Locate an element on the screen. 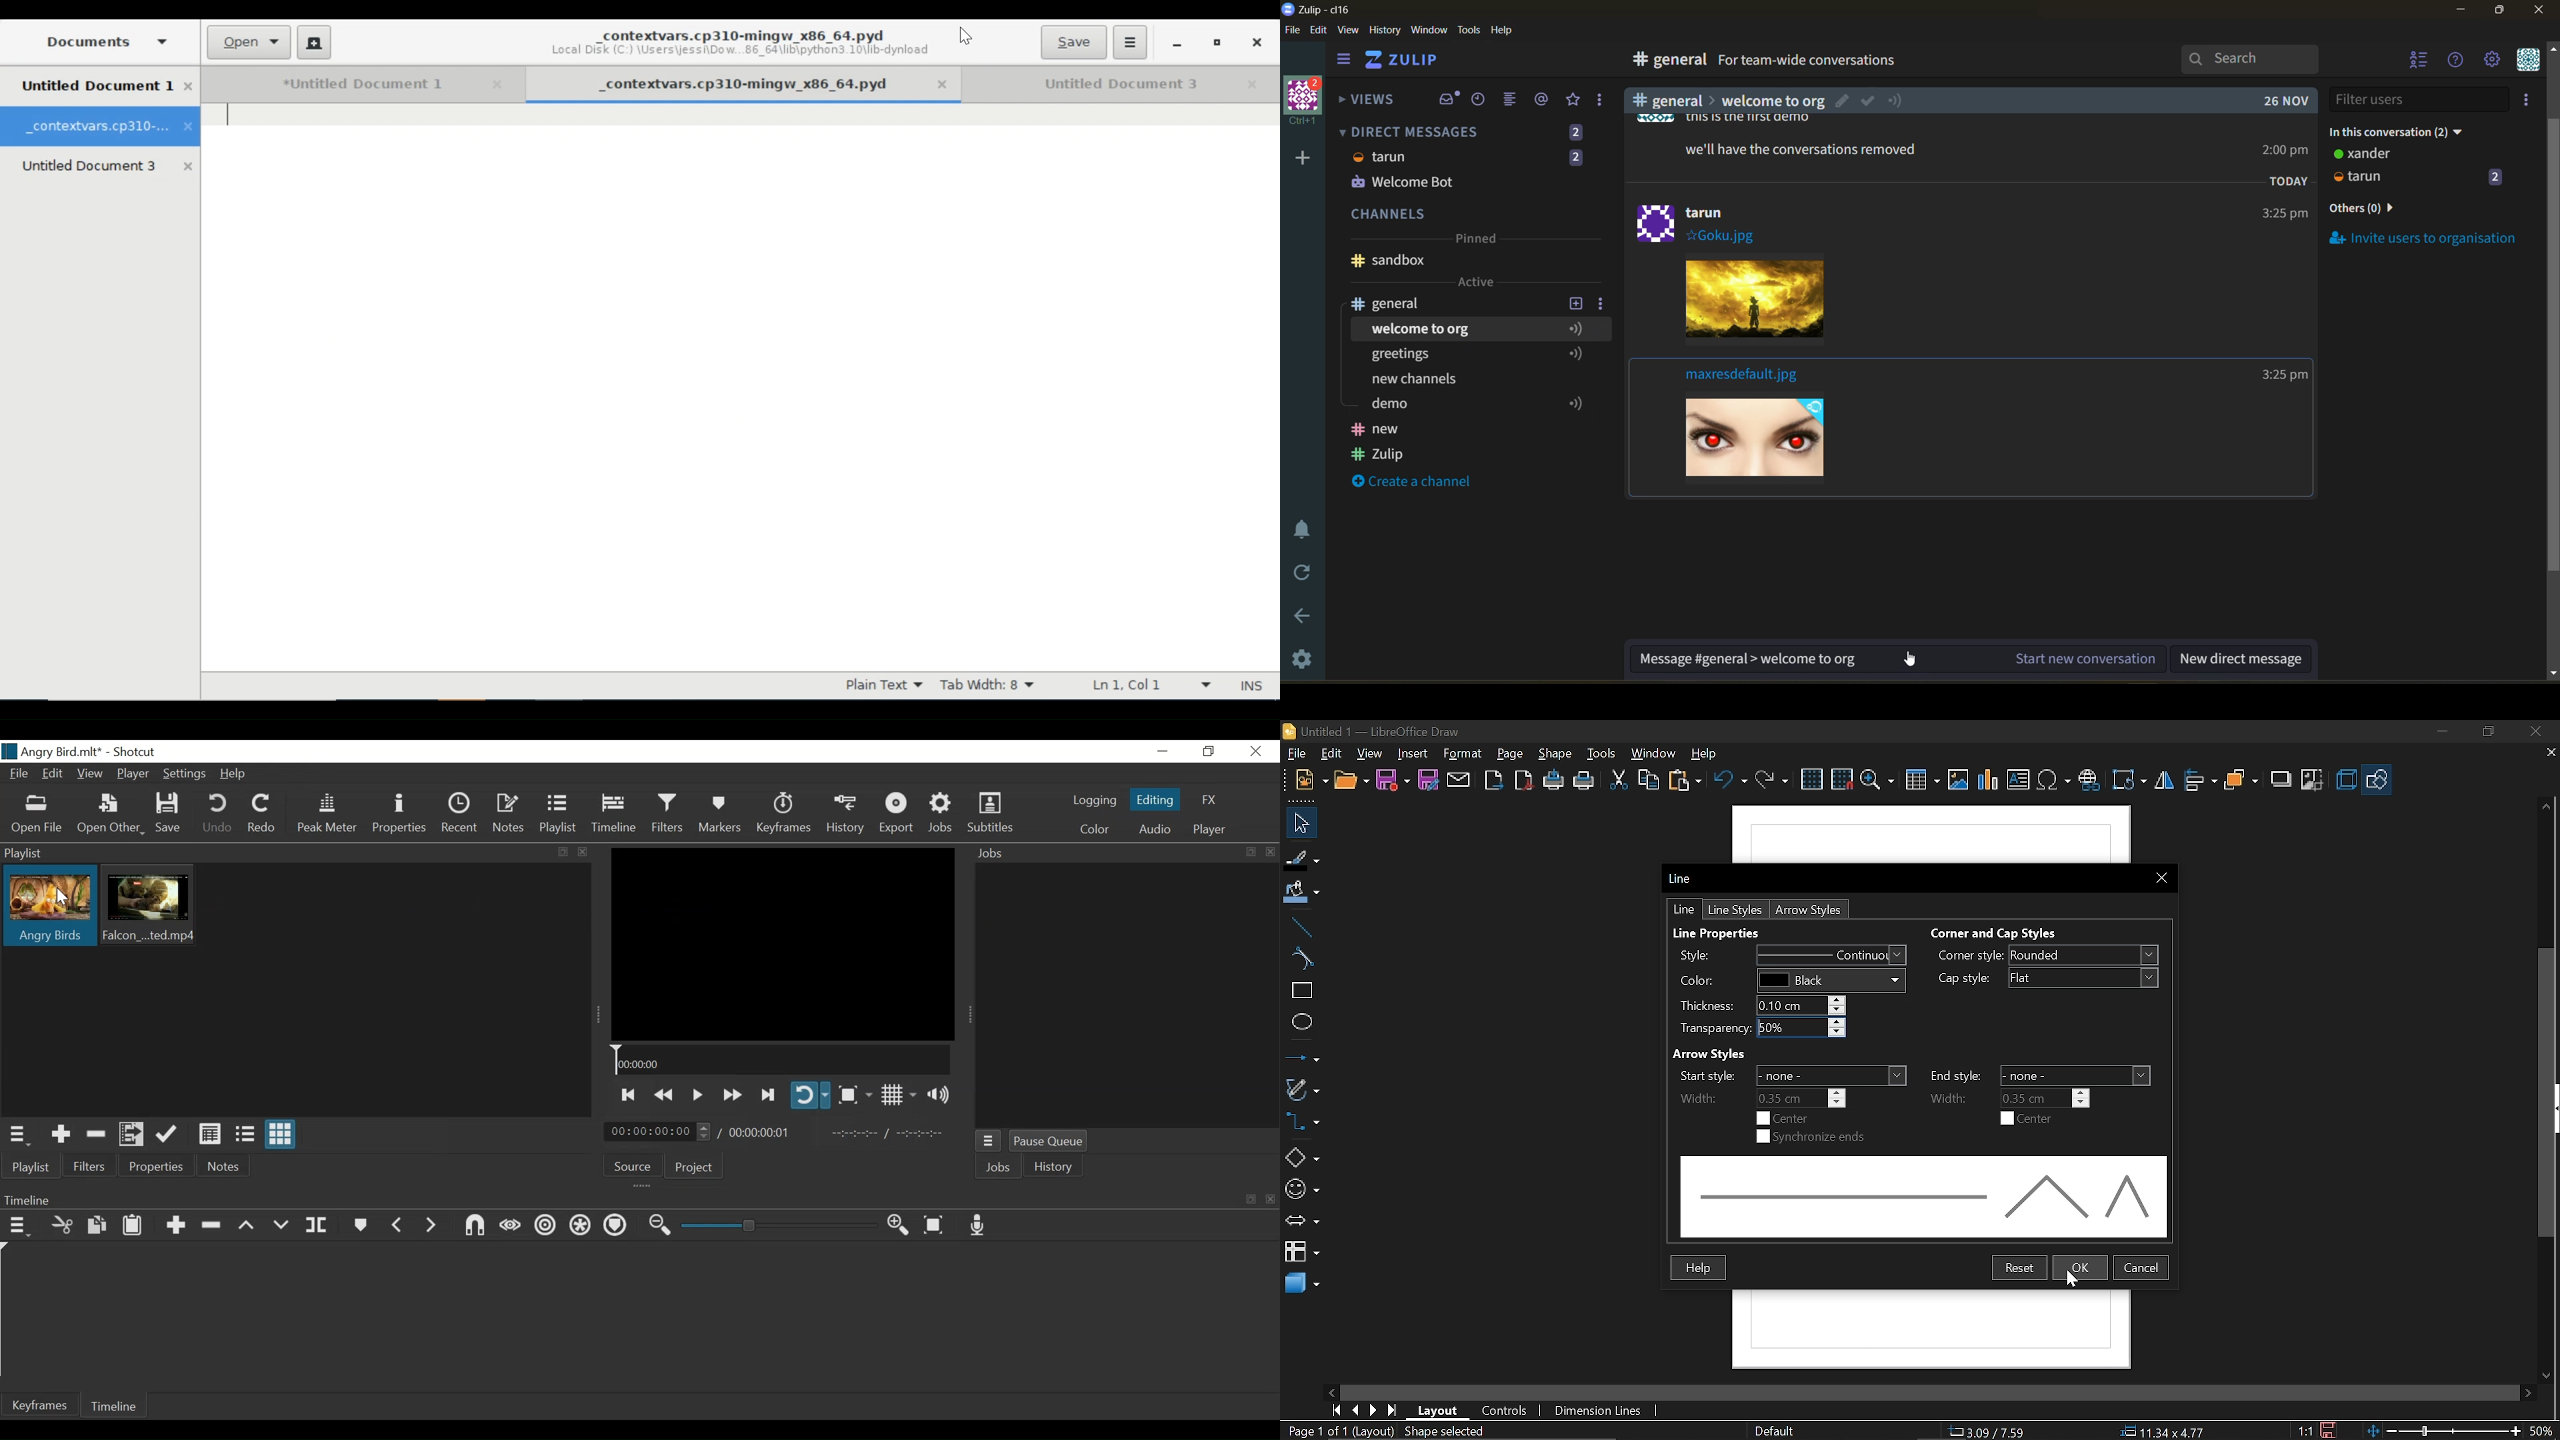  line is located at coordinates (1300, 928).